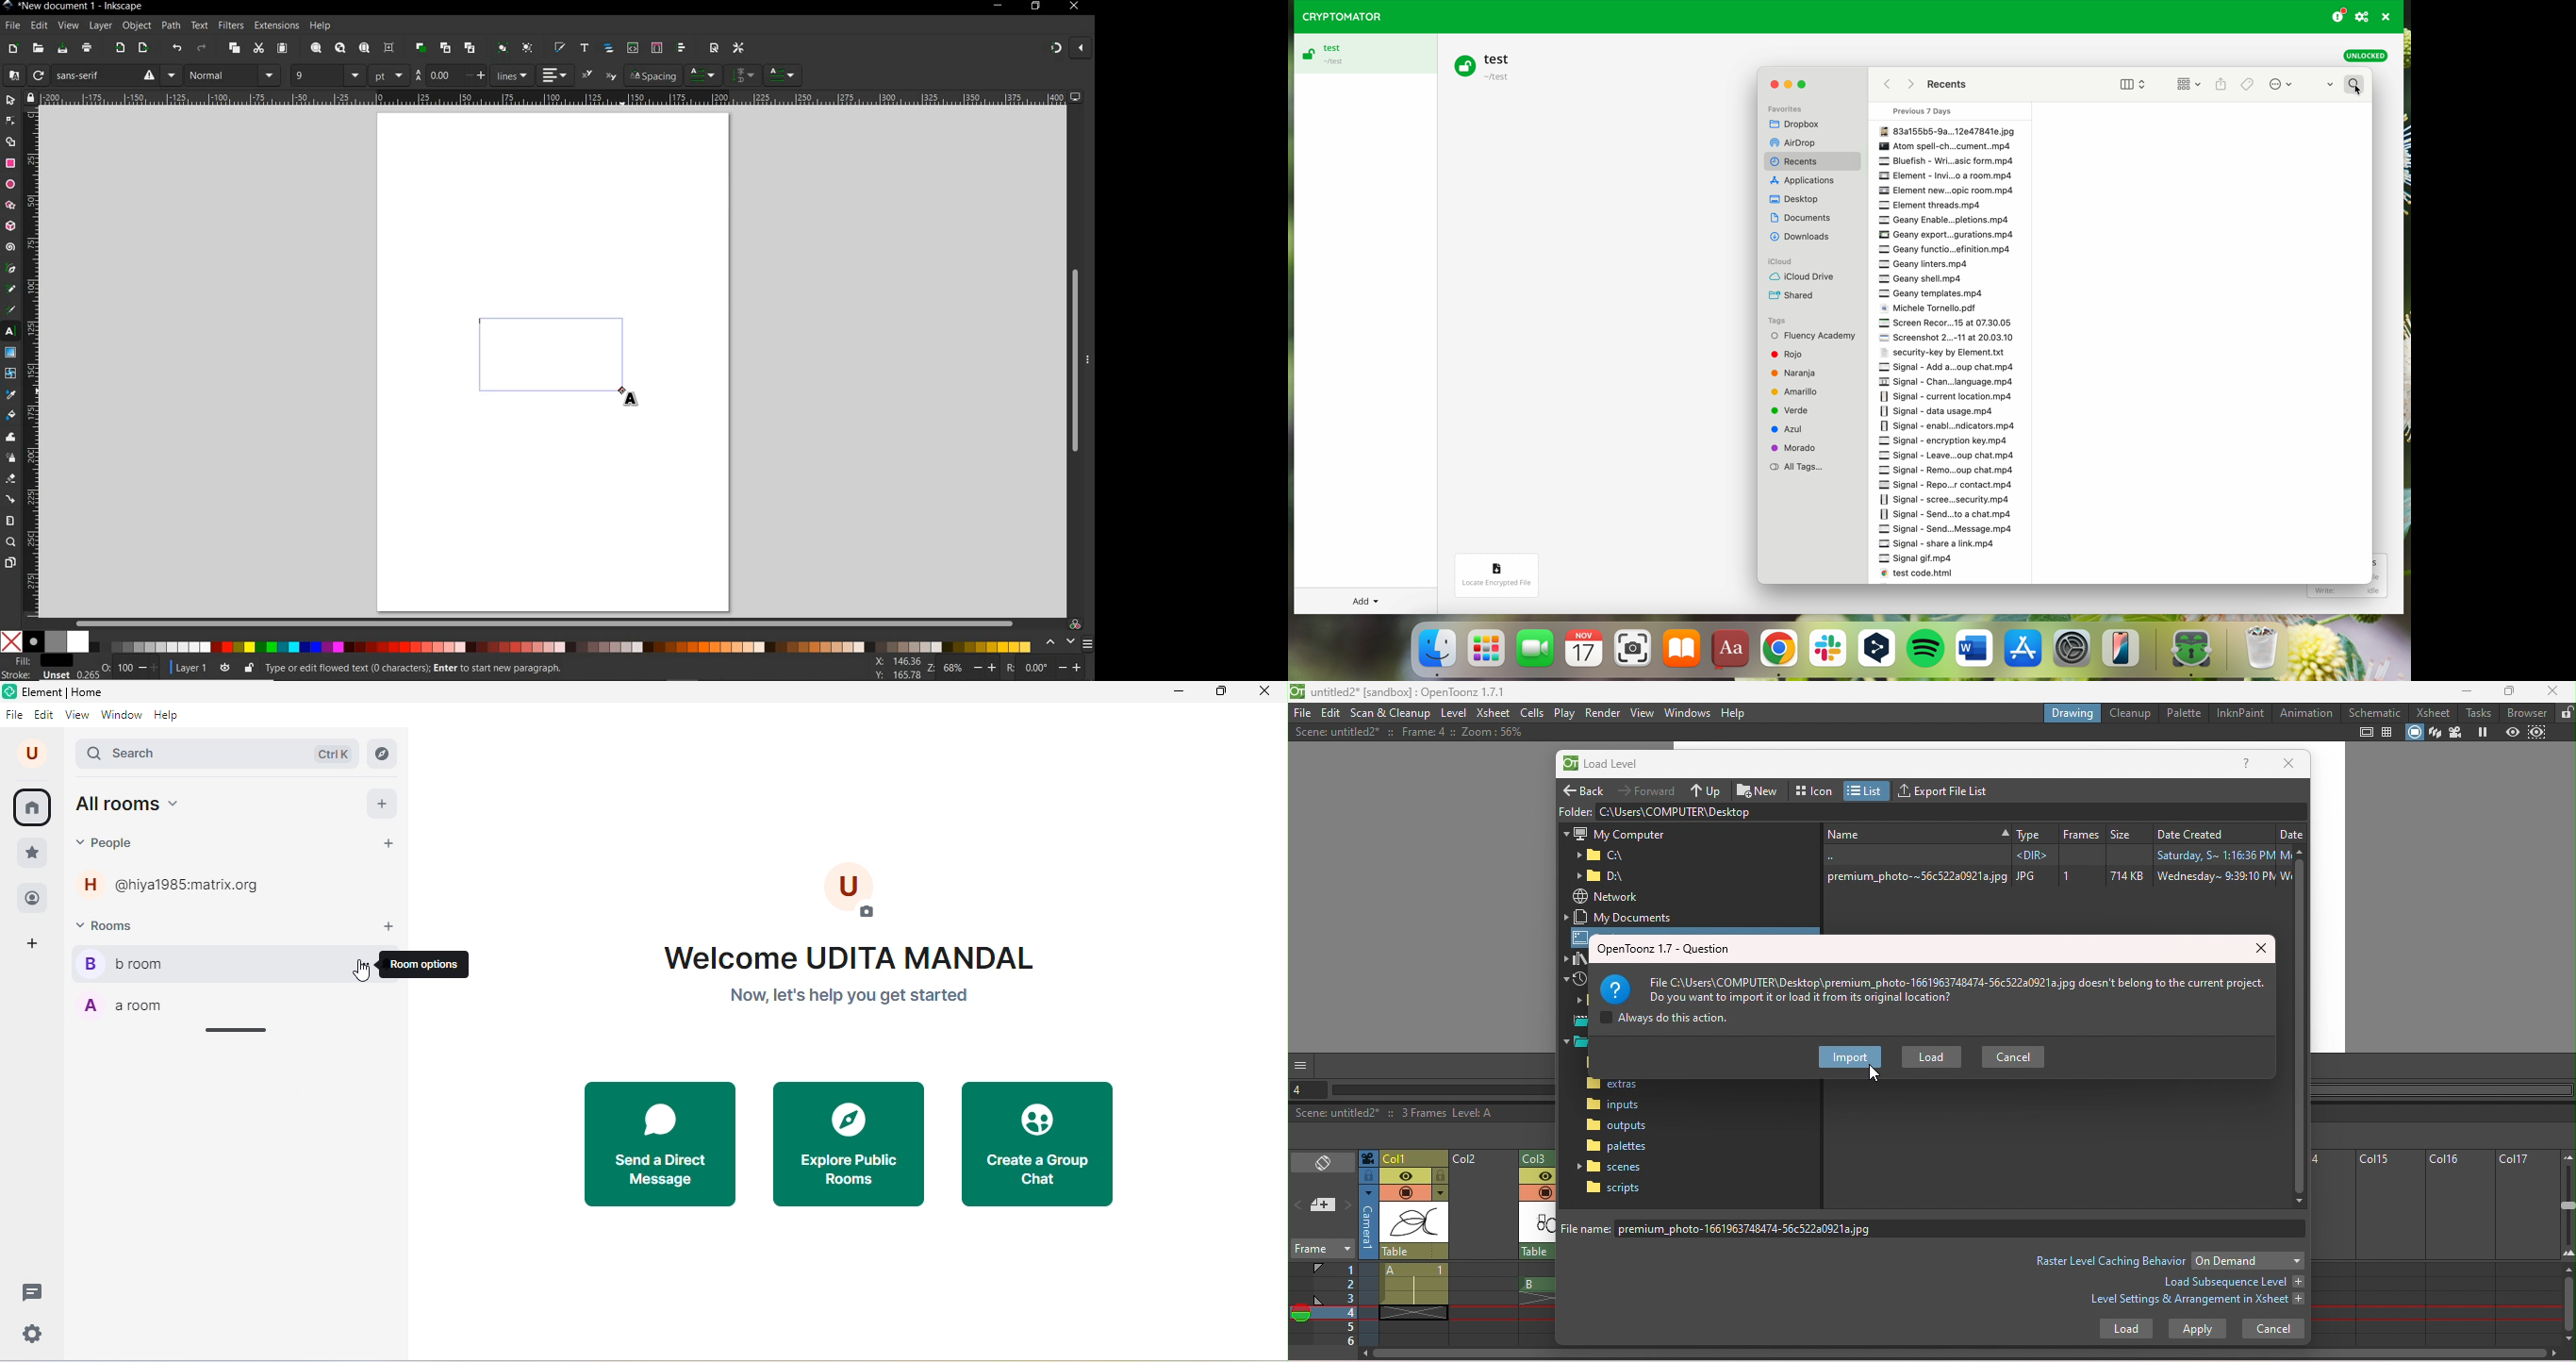 This screenshot has width=2576, height=1372. I want to click on view, so click(75, 715).